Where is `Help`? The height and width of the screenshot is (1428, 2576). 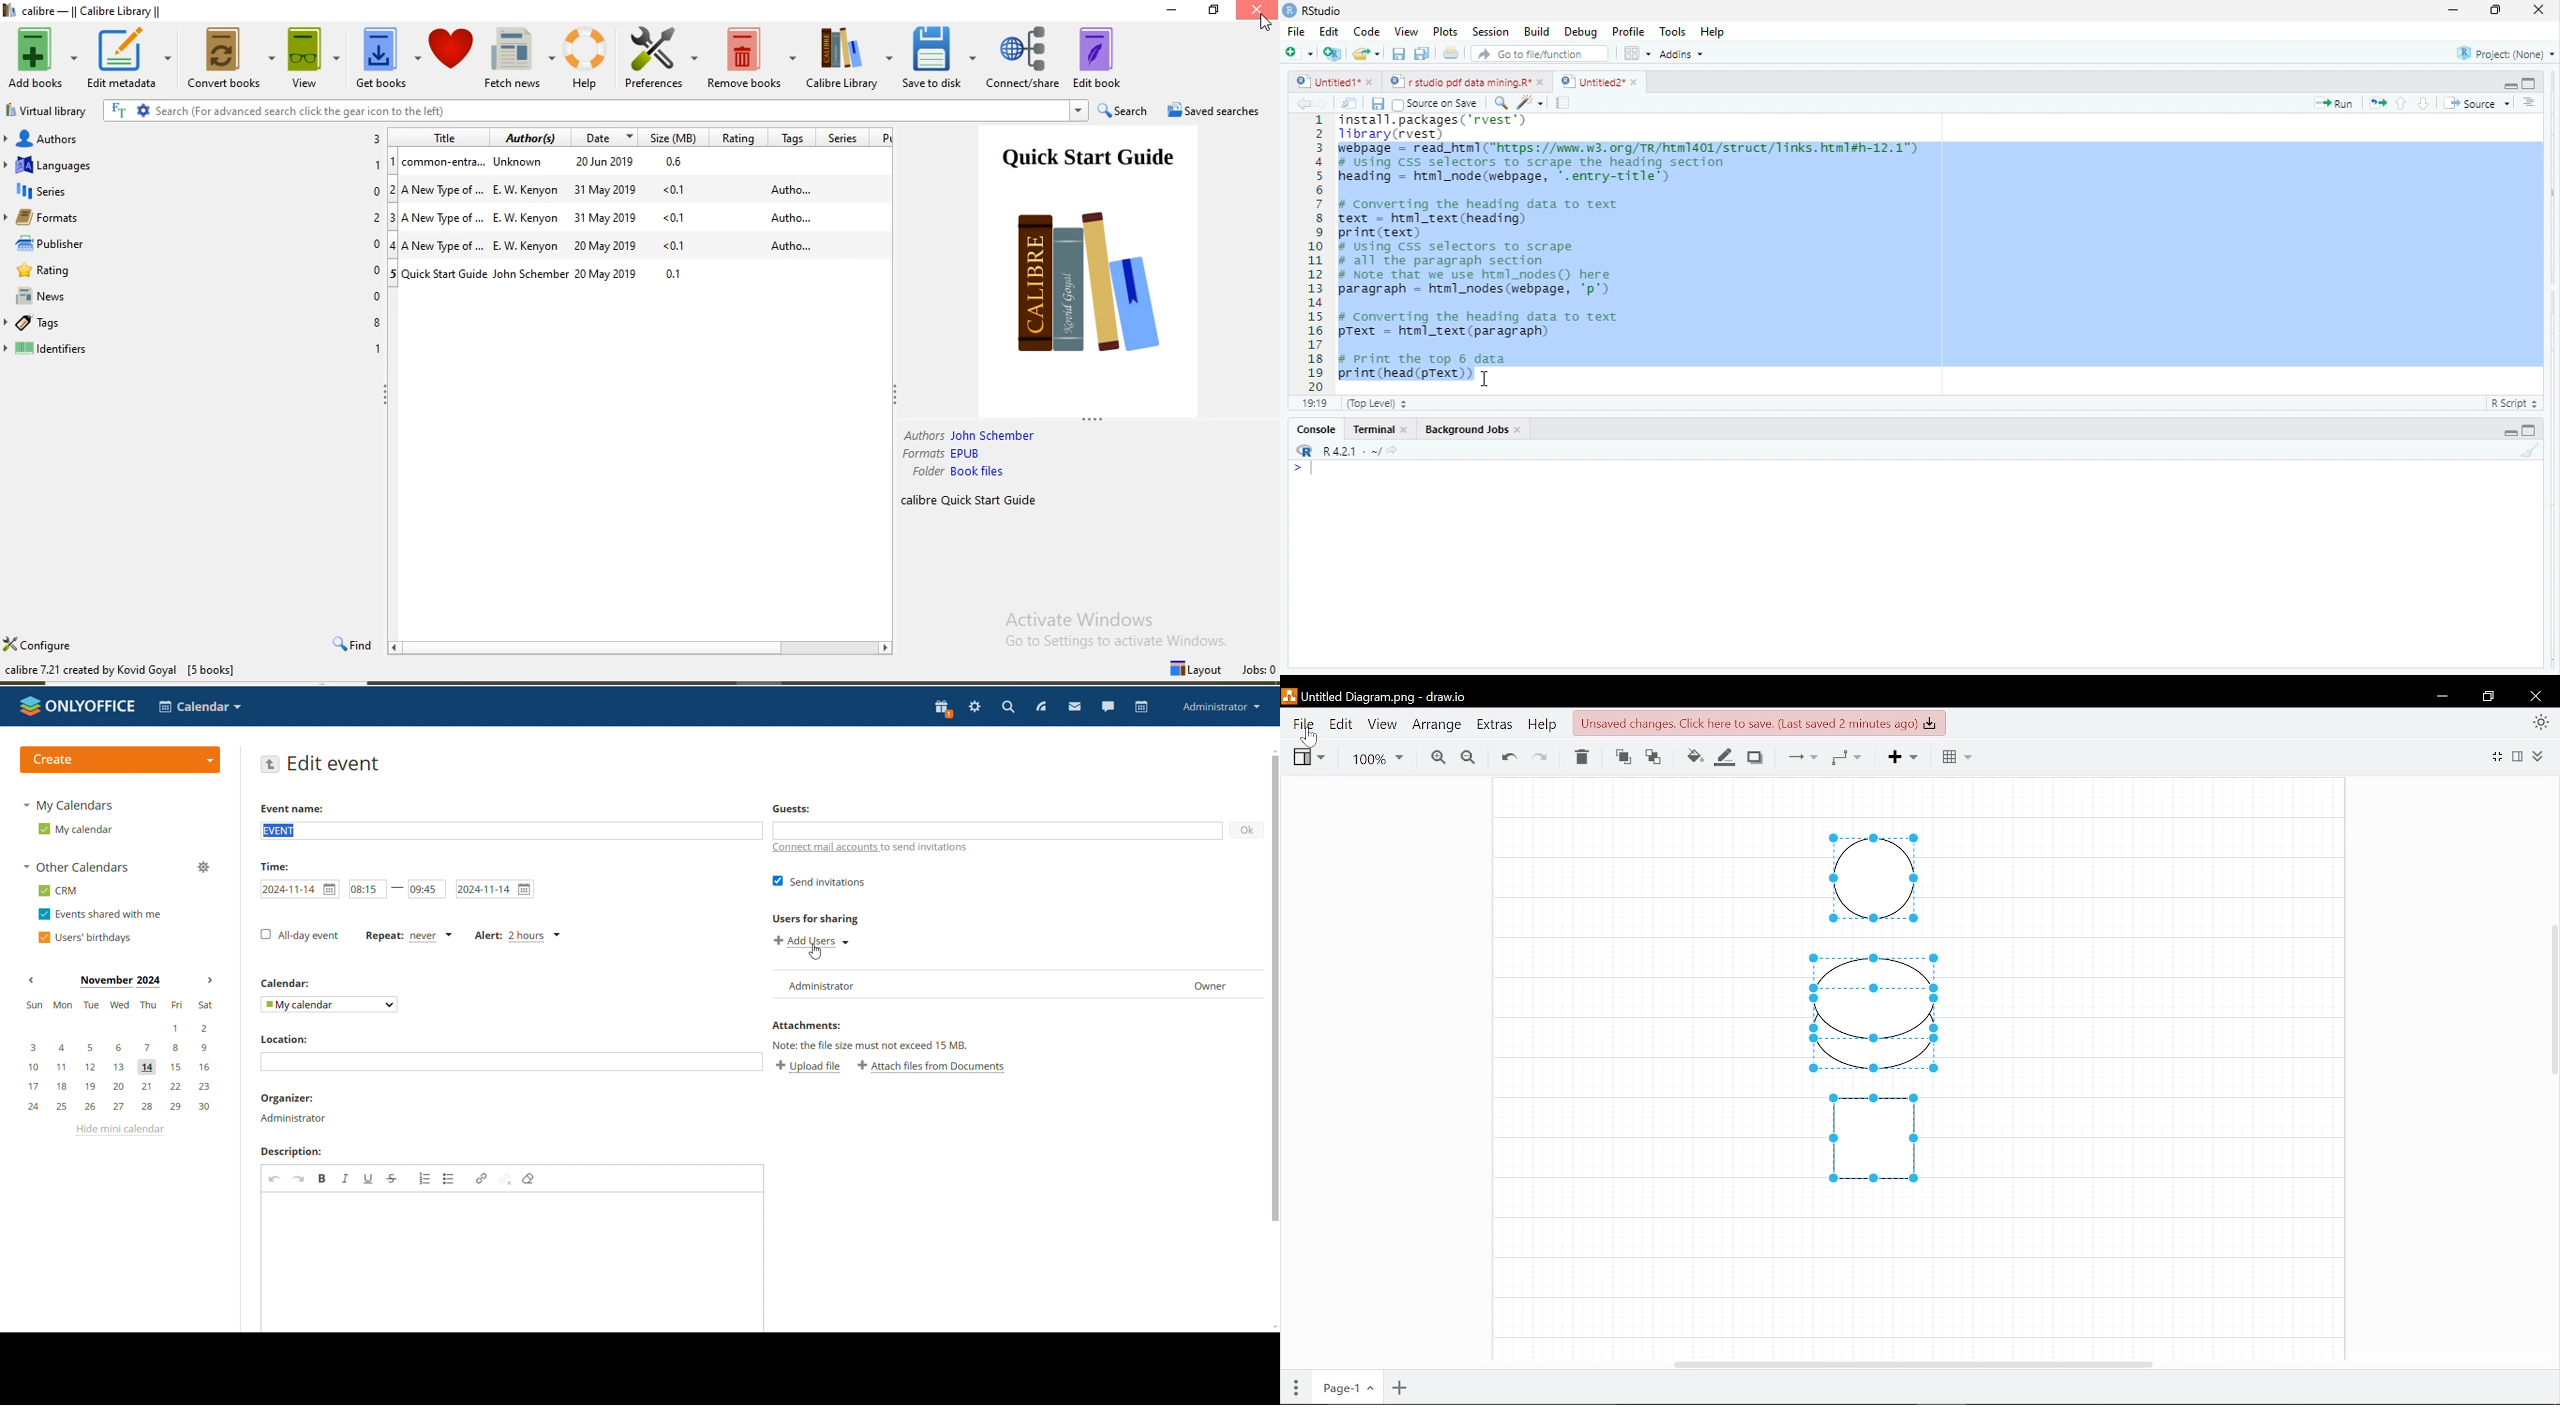
Help is located at coordinates (1714, 32).